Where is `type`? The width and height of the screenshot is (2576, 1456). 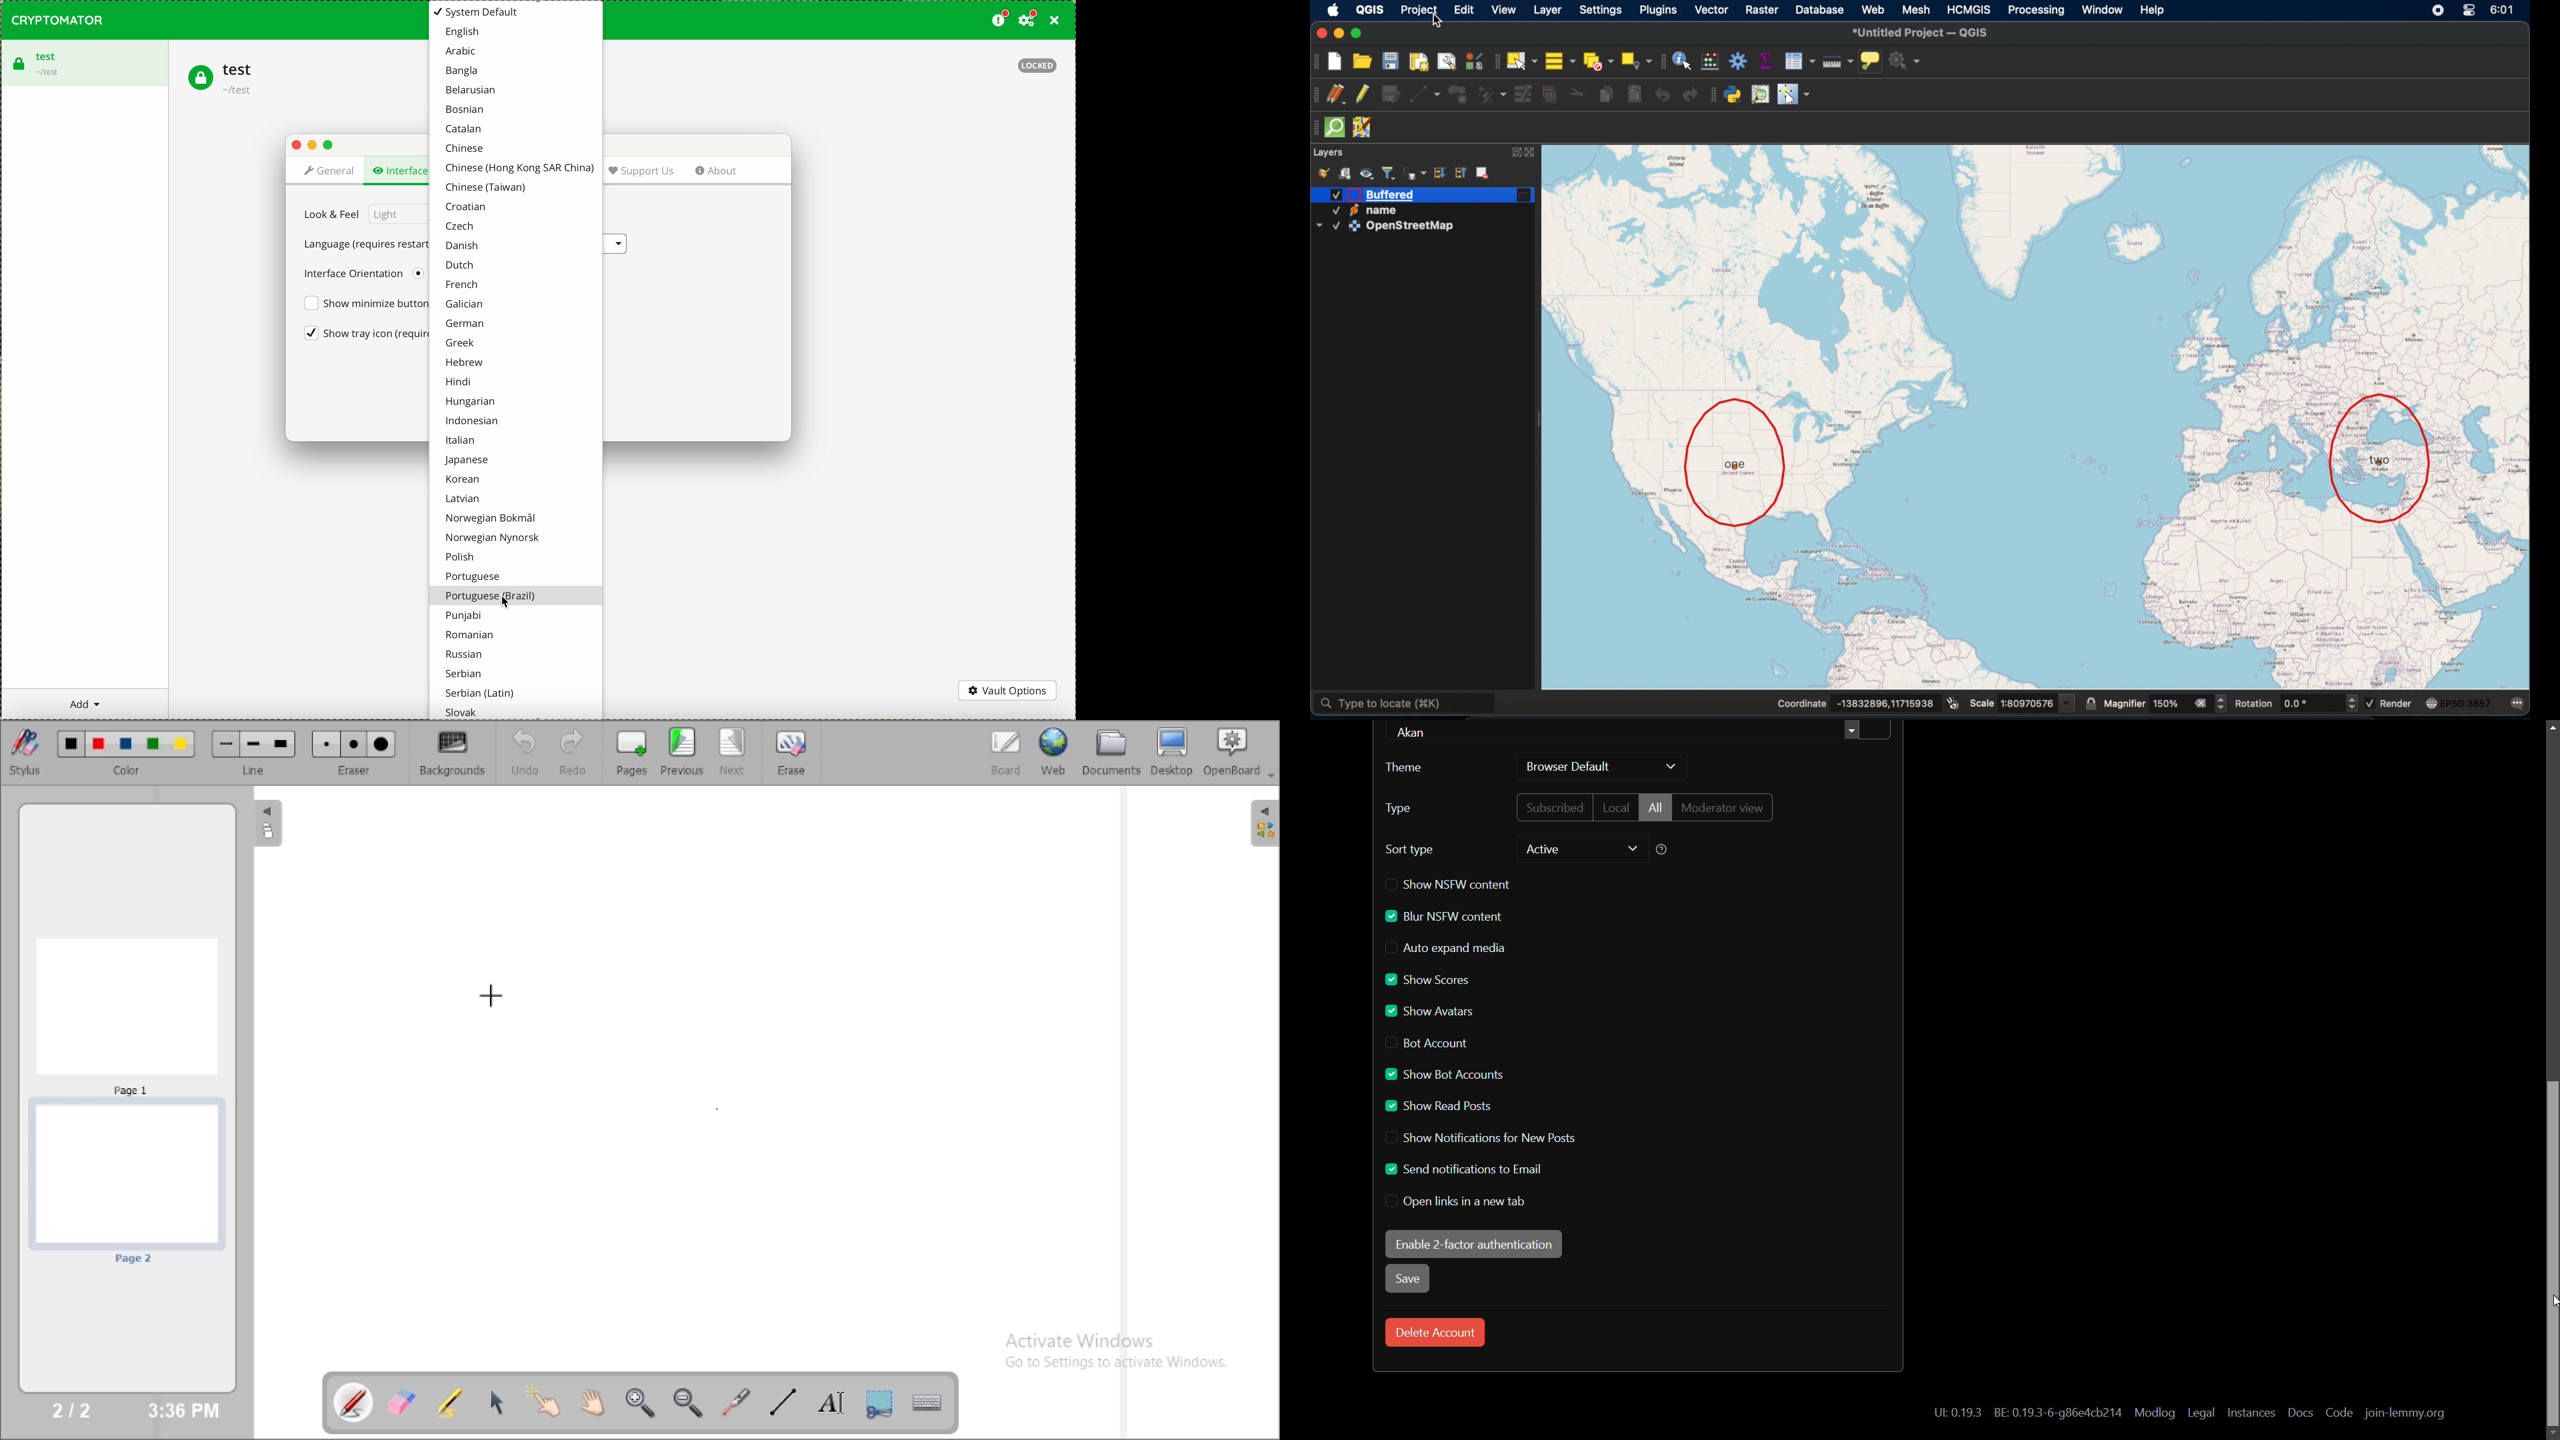
type is located at coordinates (1398, 809).